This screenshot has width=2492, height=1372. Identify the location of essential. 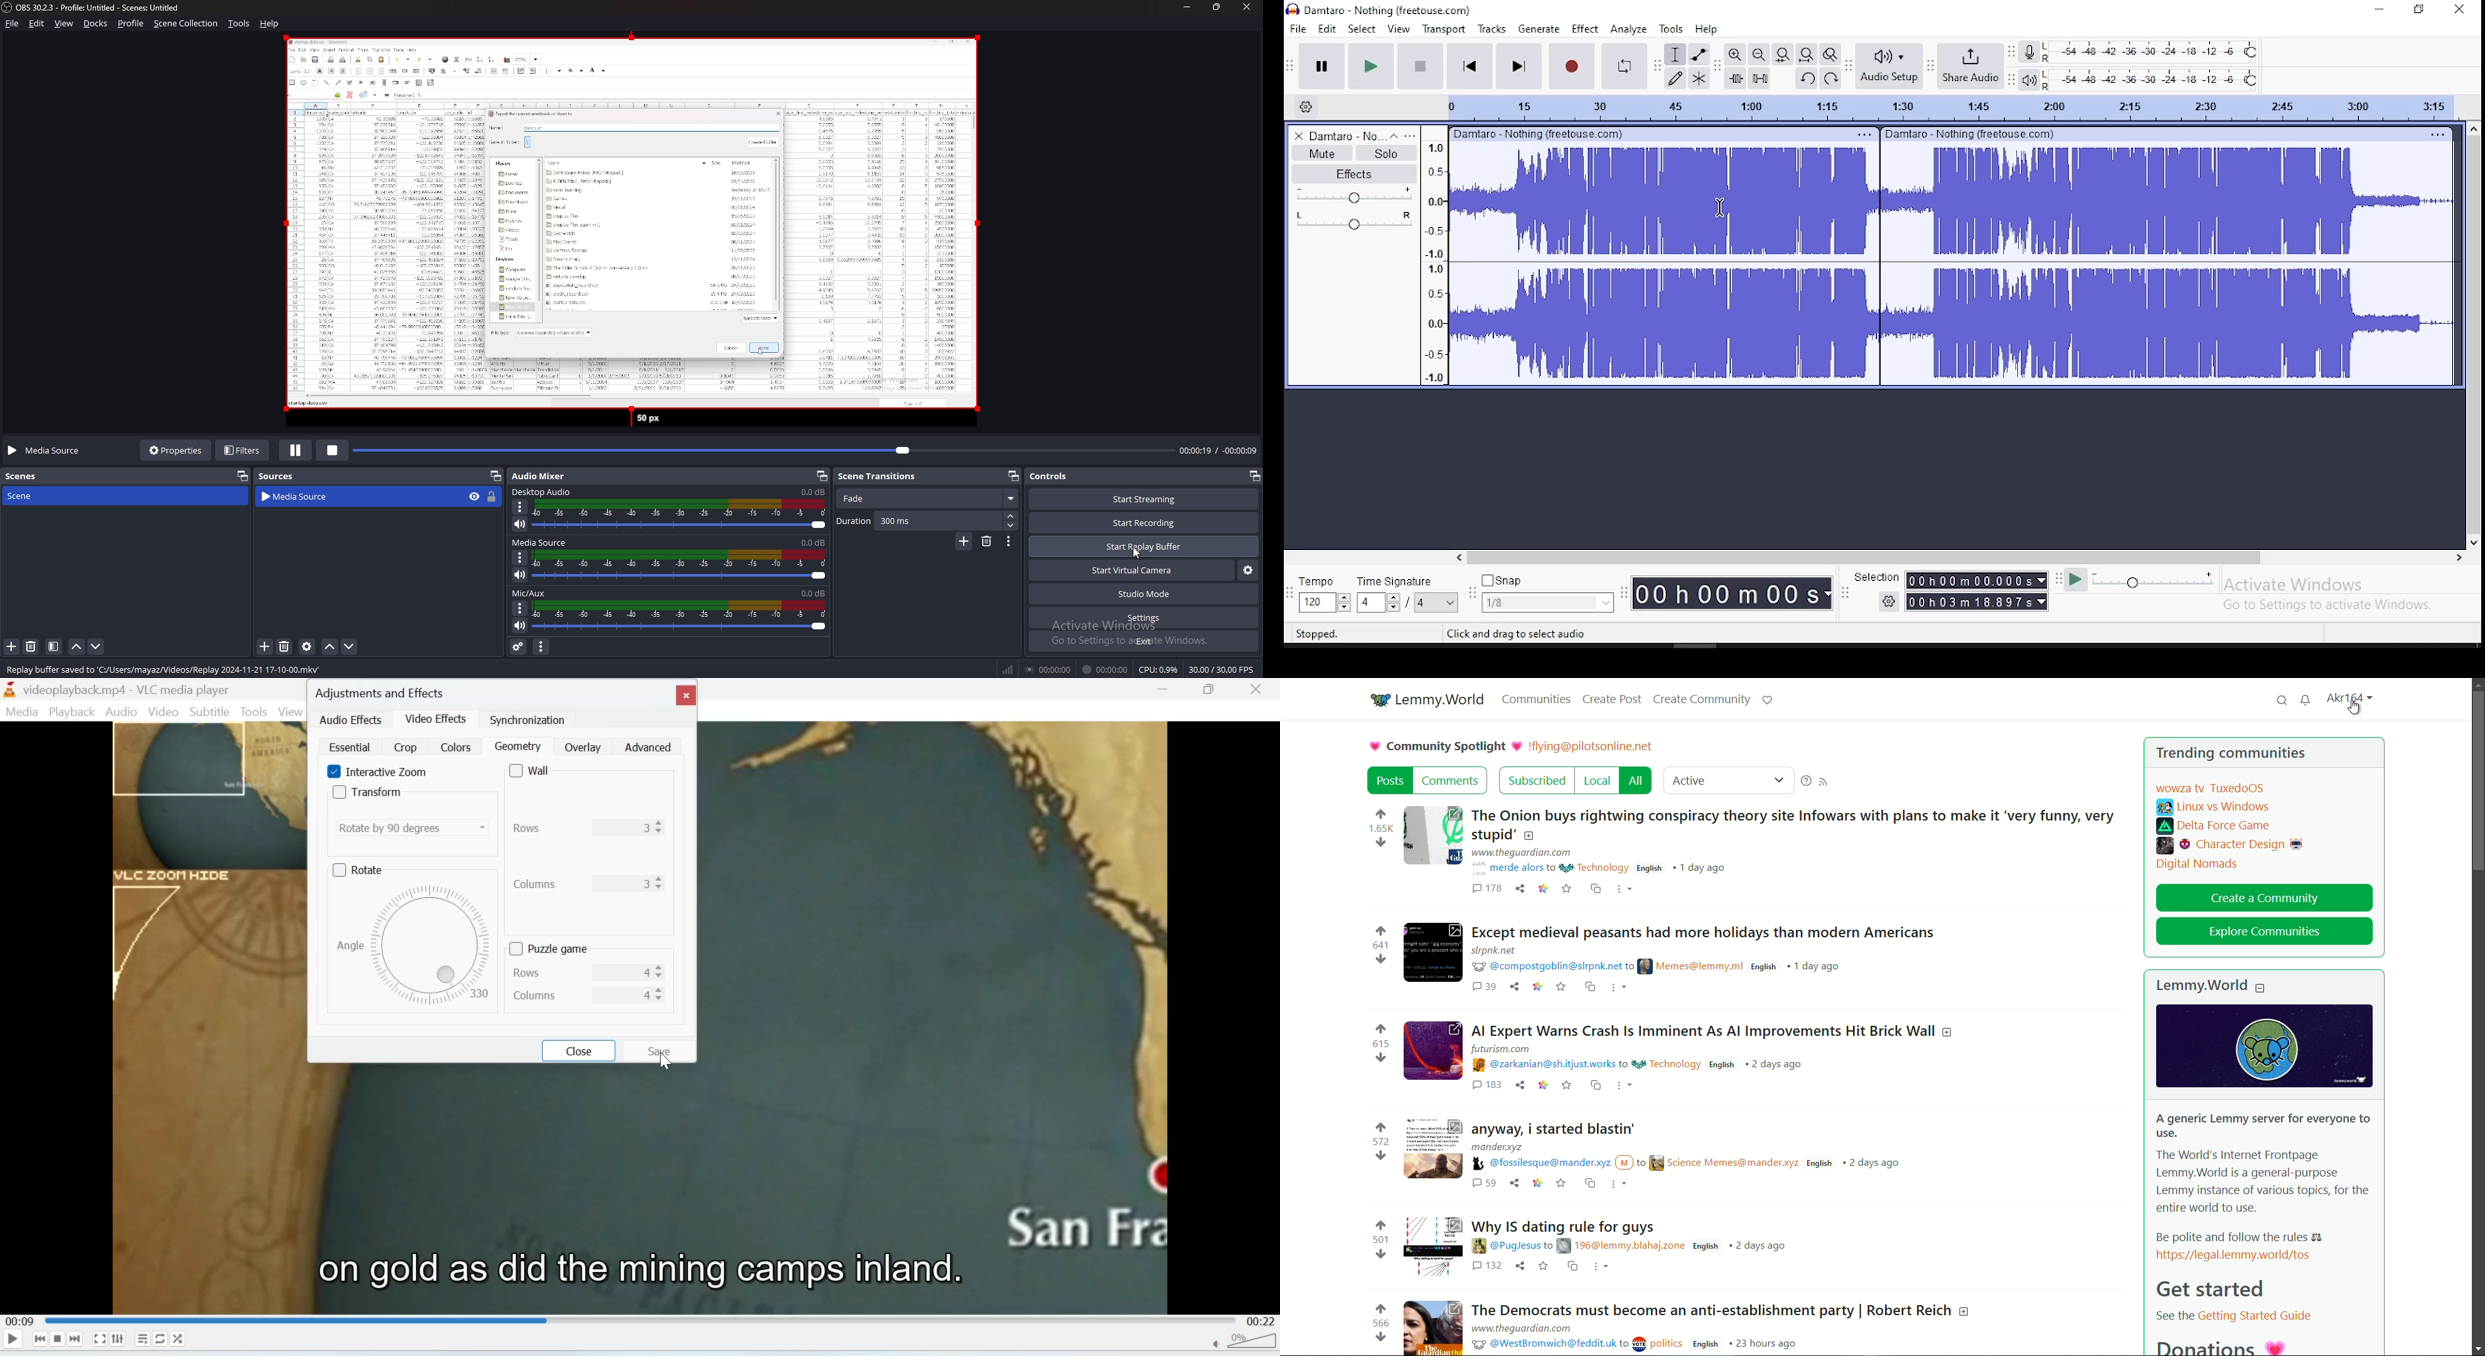
(346, 748).